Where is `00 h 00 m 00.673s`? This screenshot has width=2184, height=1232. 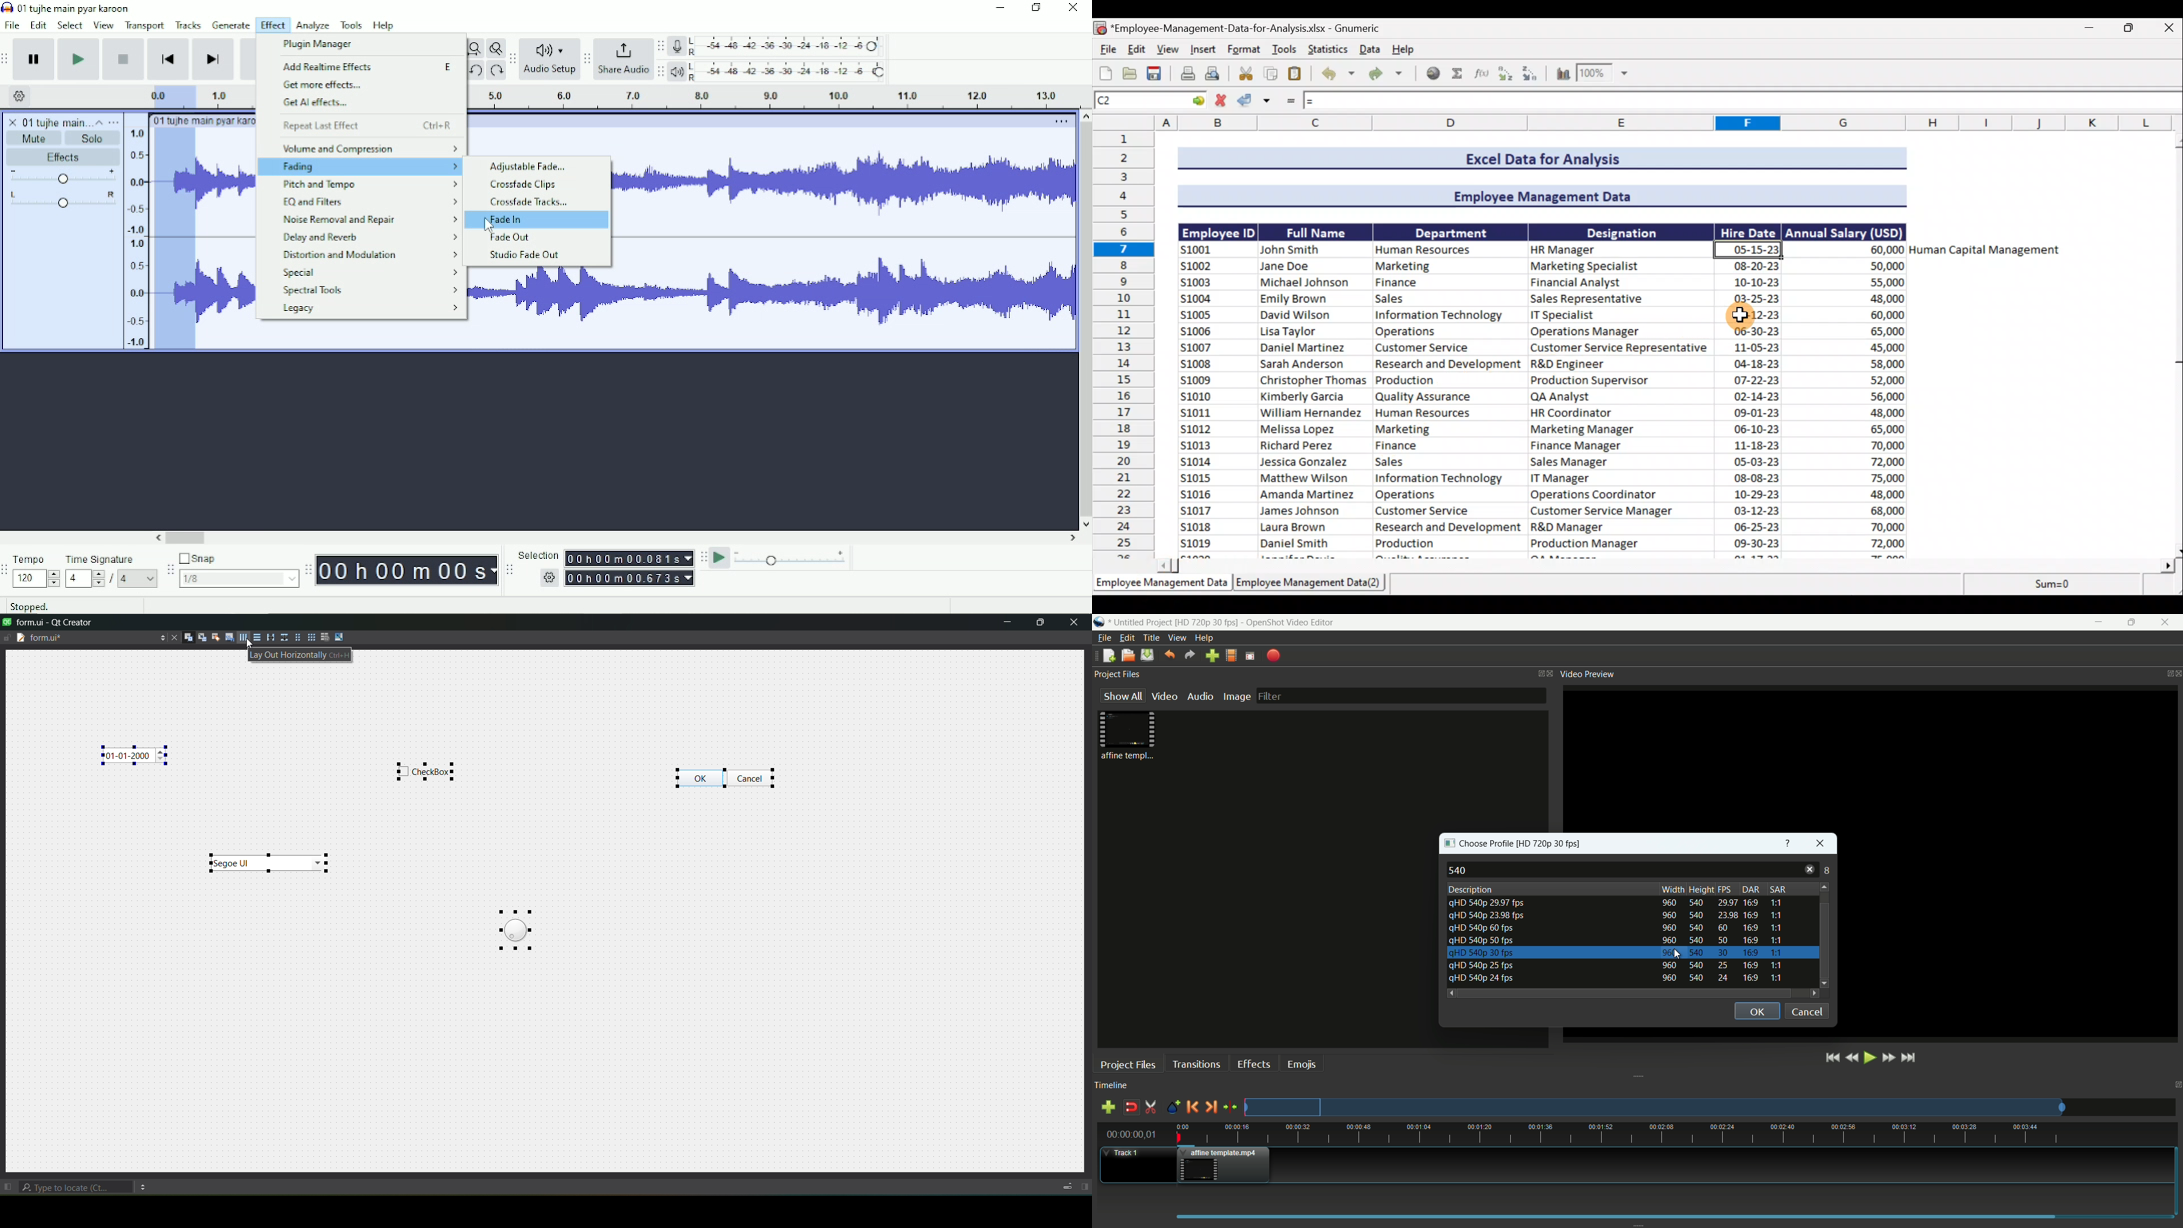 00 h 00 m 00.673s is located at coordinates (632, 577).